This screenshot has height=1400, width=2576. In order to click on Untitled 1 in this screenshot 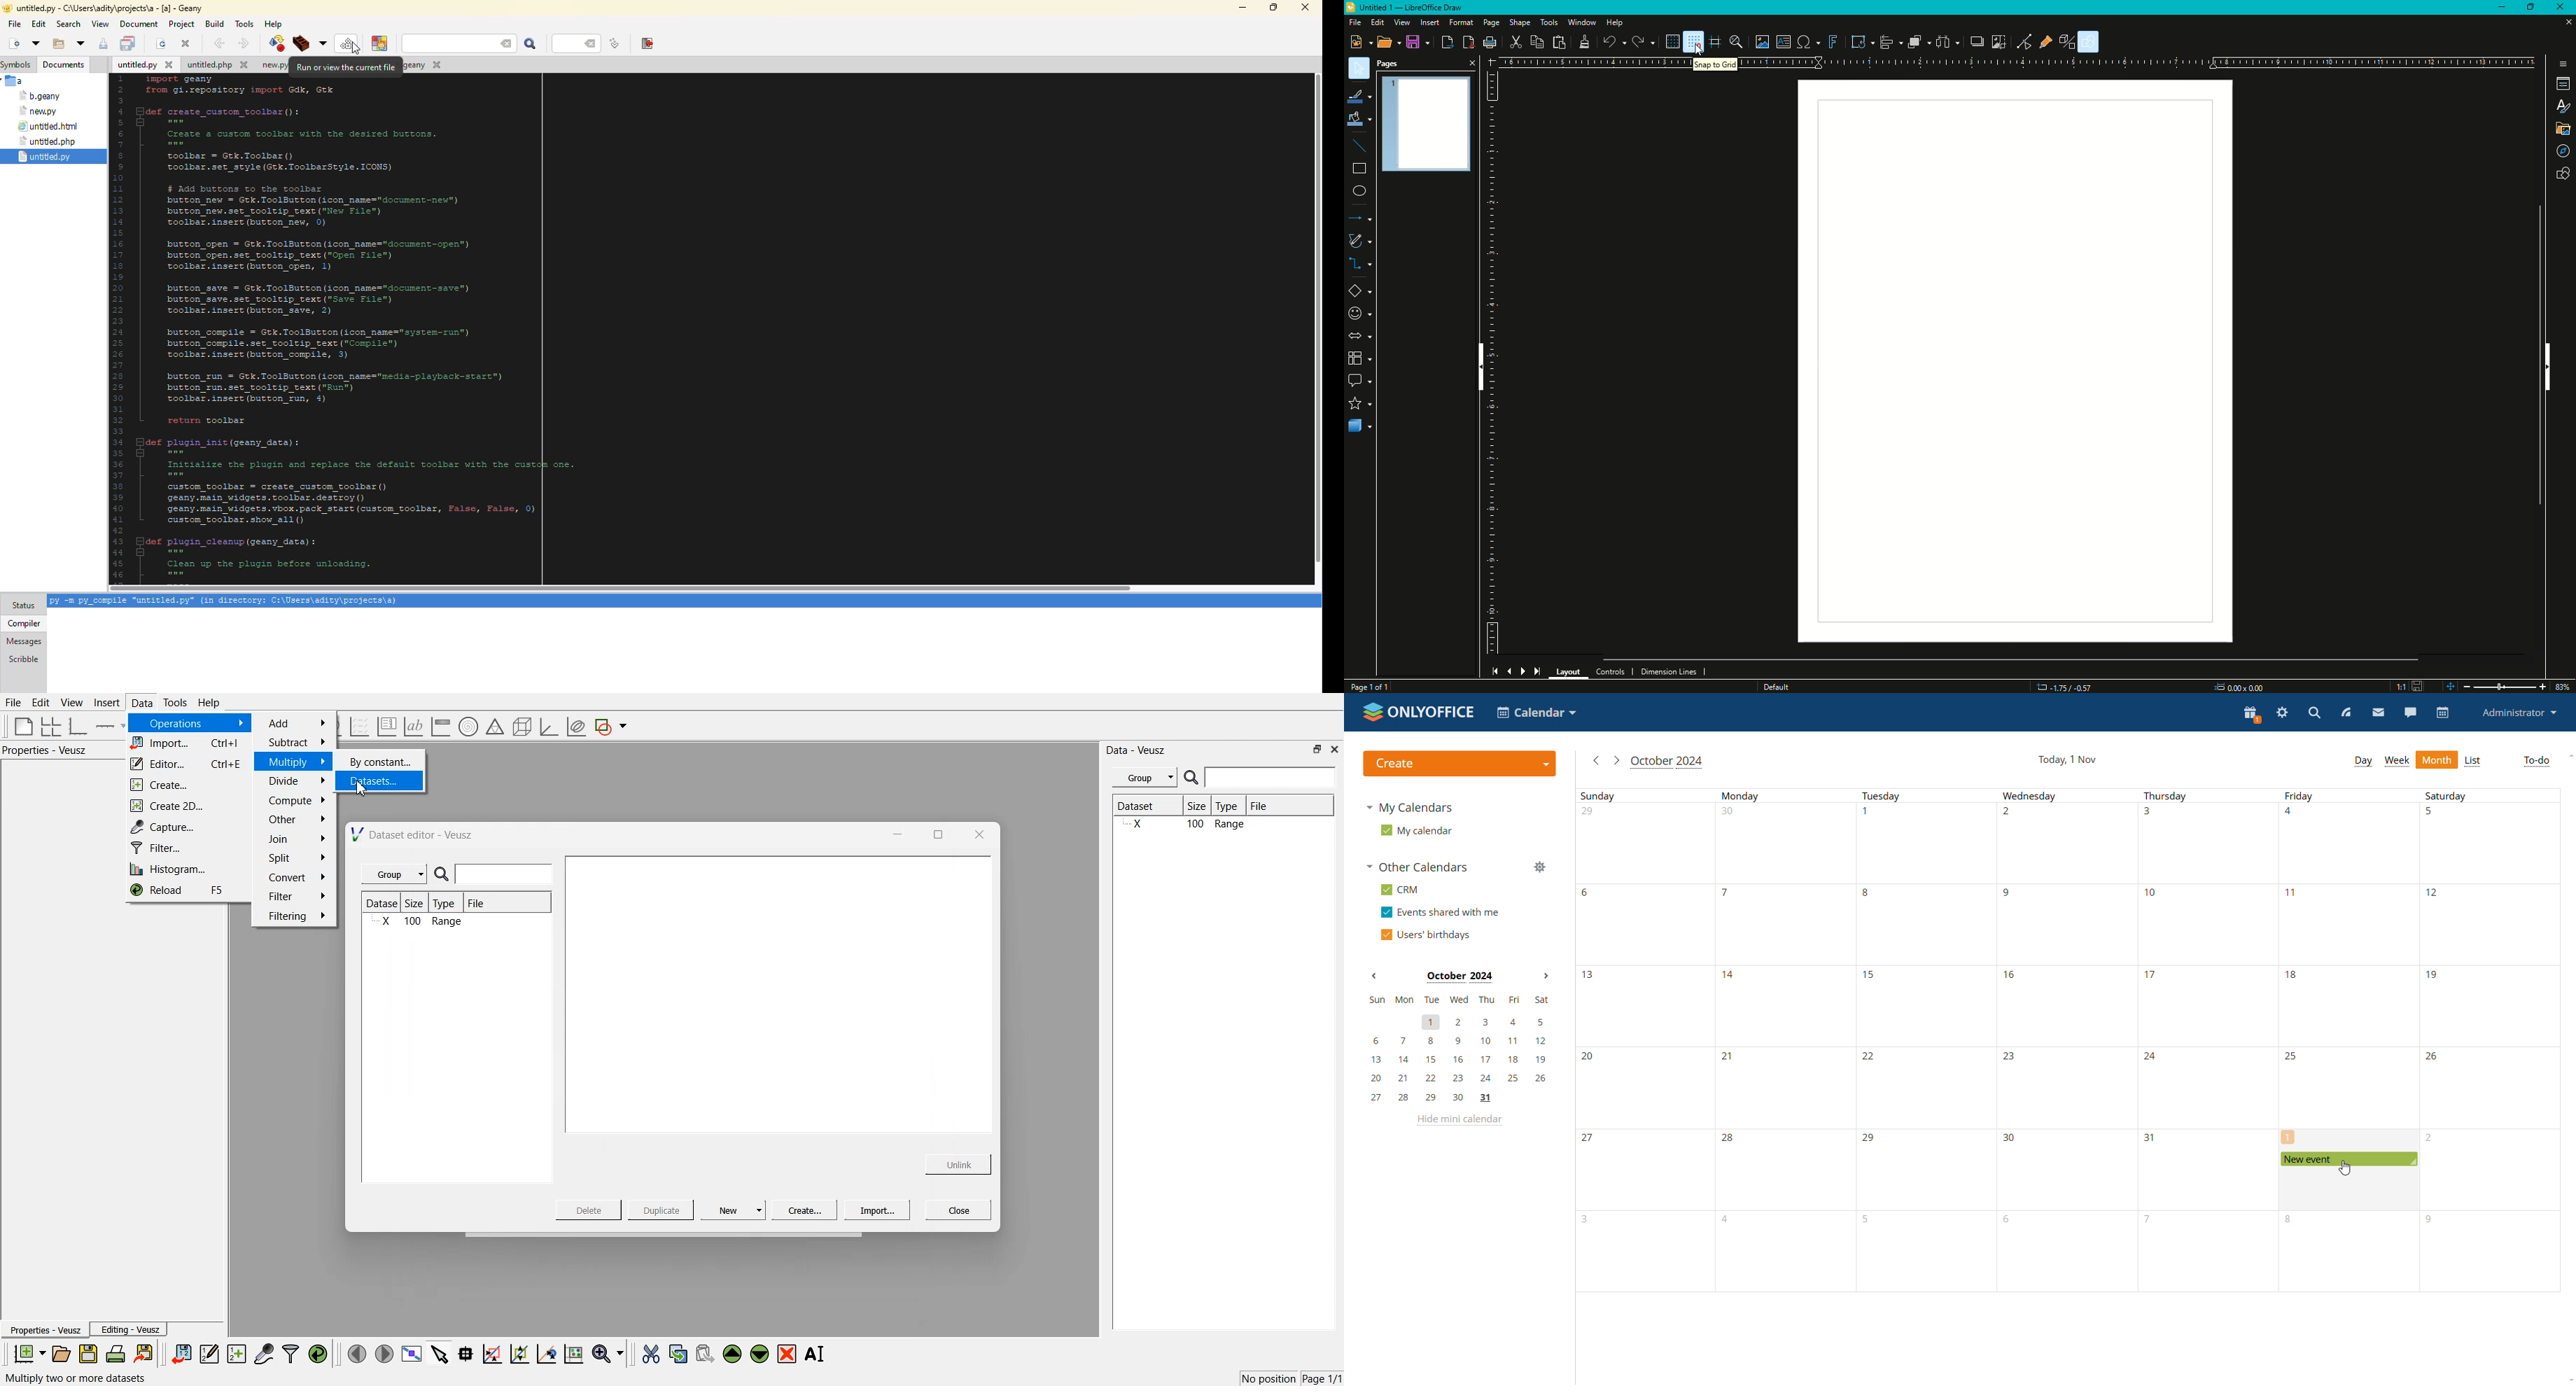, I will do `click(1410, 10)`.